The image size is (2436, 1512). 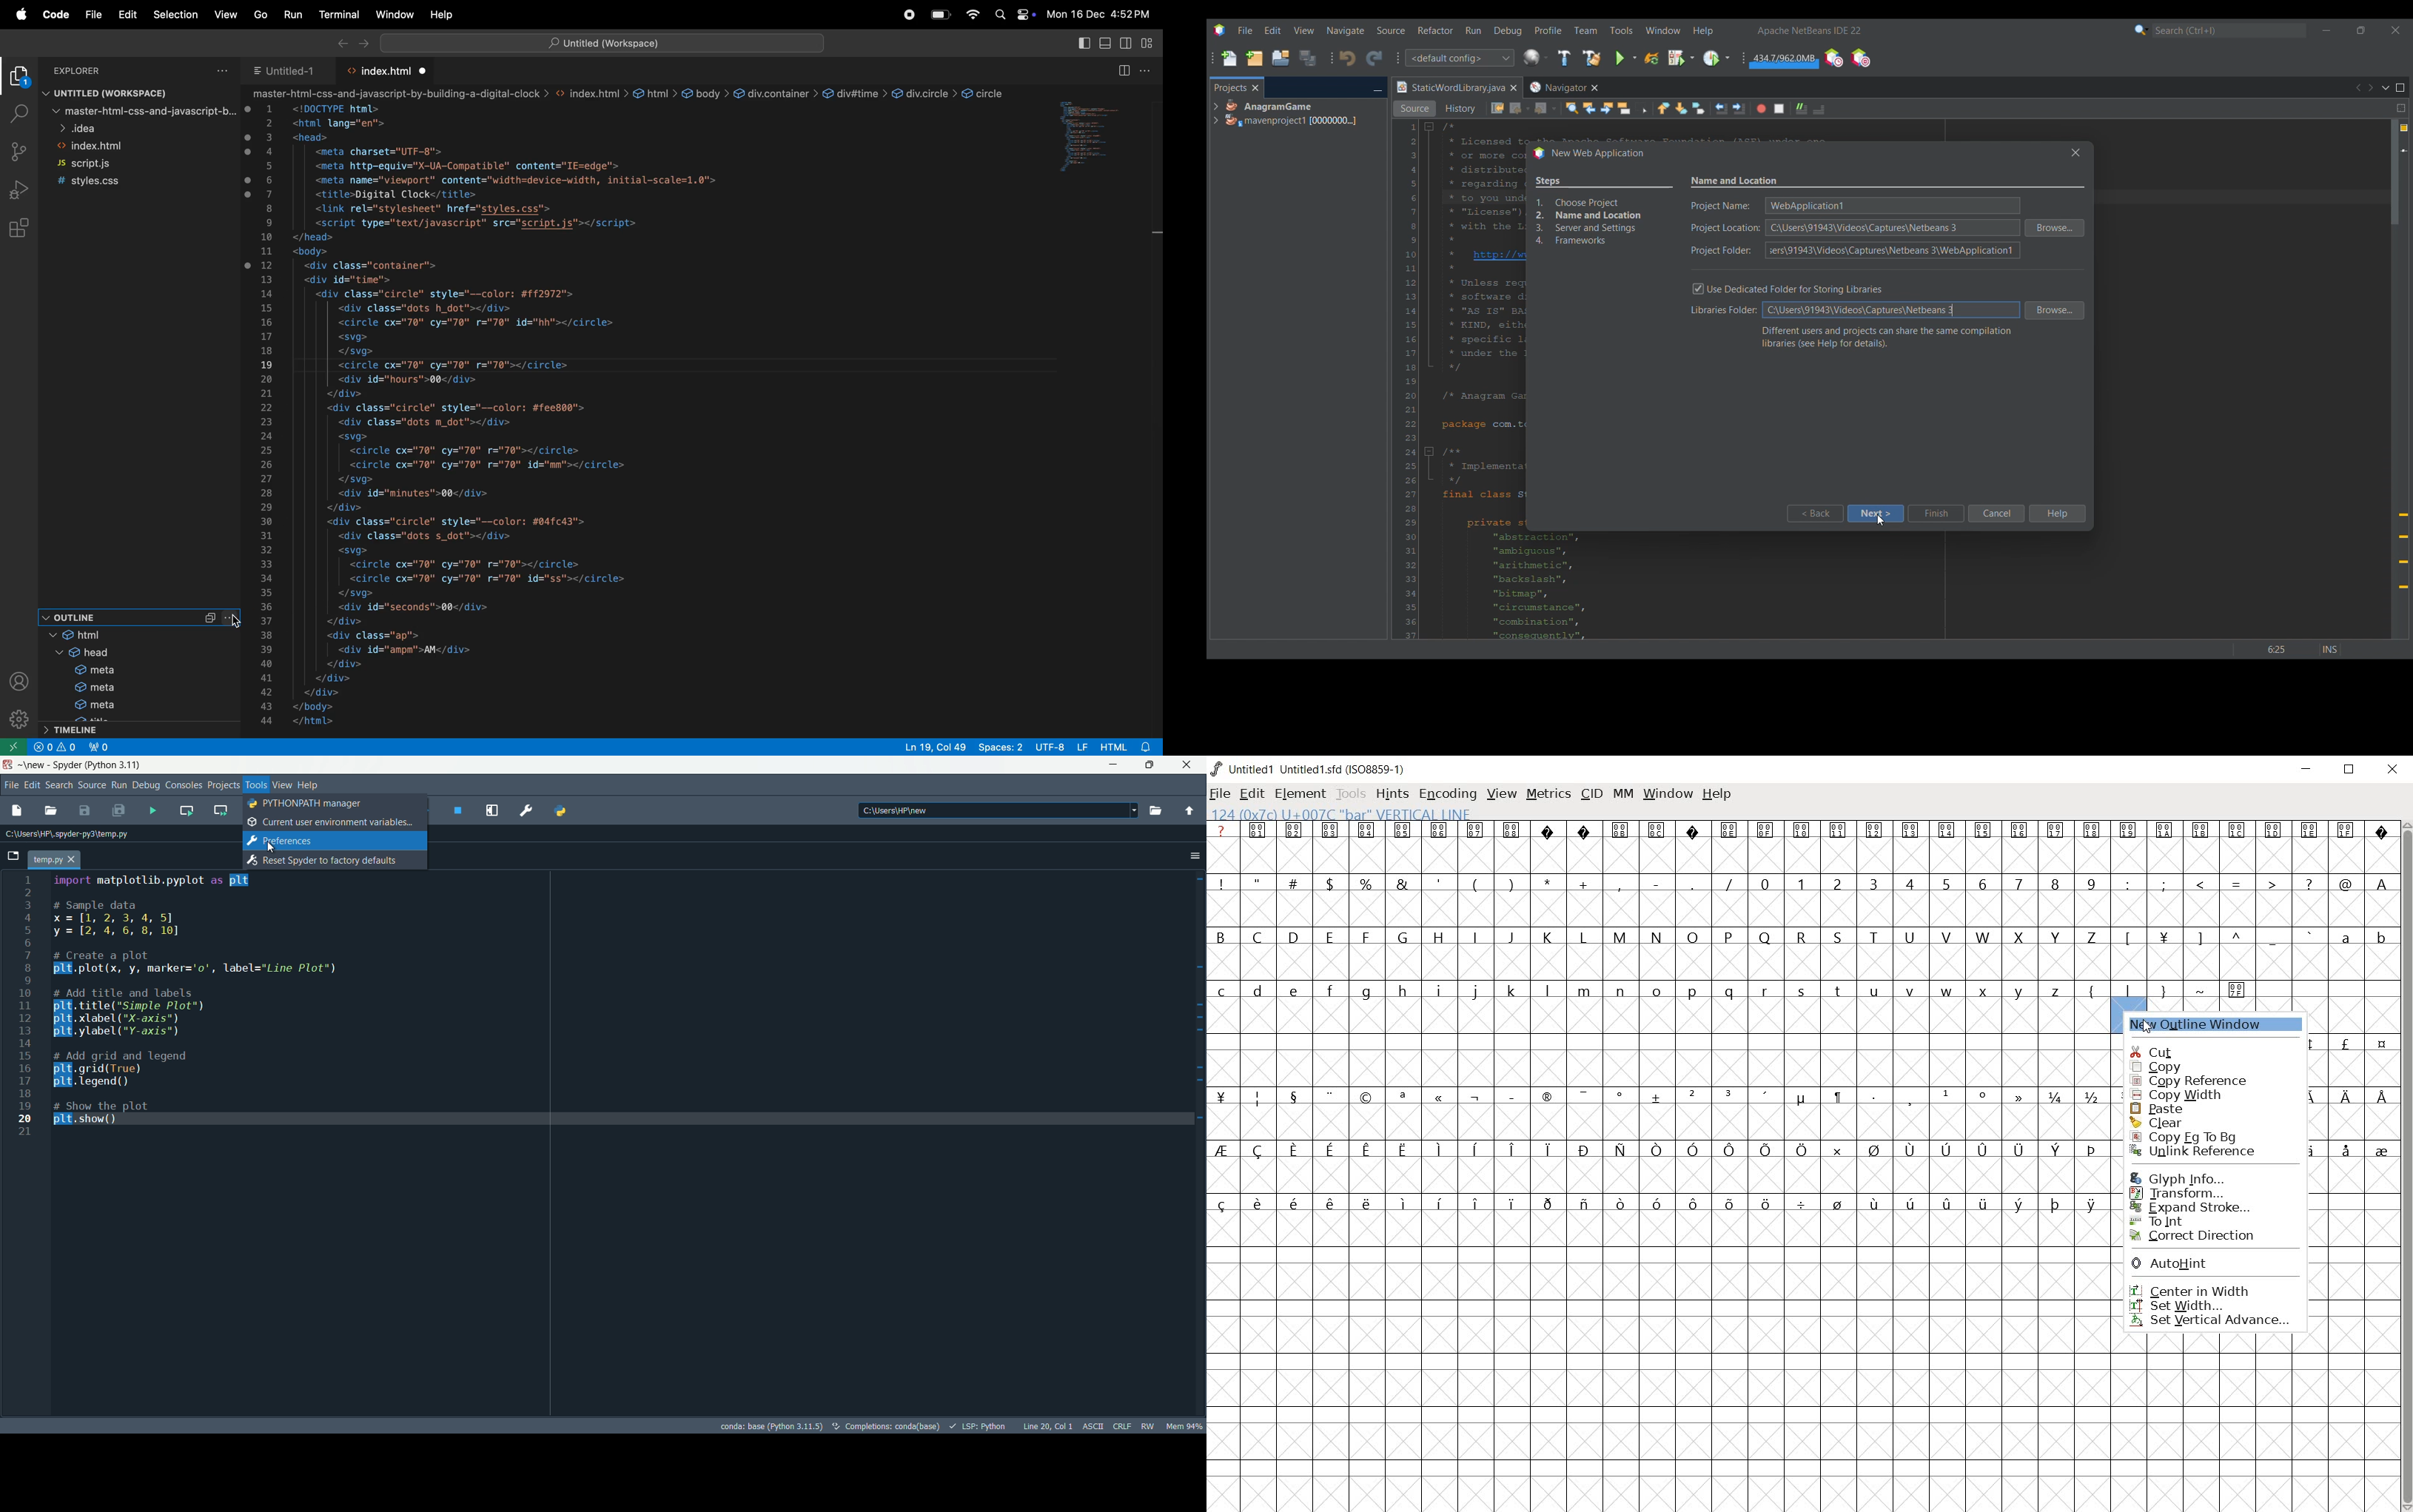 What do you see at coordinates (2056, 514) in the screenshot?
I see `Help` at bounding box center [2056, 514].